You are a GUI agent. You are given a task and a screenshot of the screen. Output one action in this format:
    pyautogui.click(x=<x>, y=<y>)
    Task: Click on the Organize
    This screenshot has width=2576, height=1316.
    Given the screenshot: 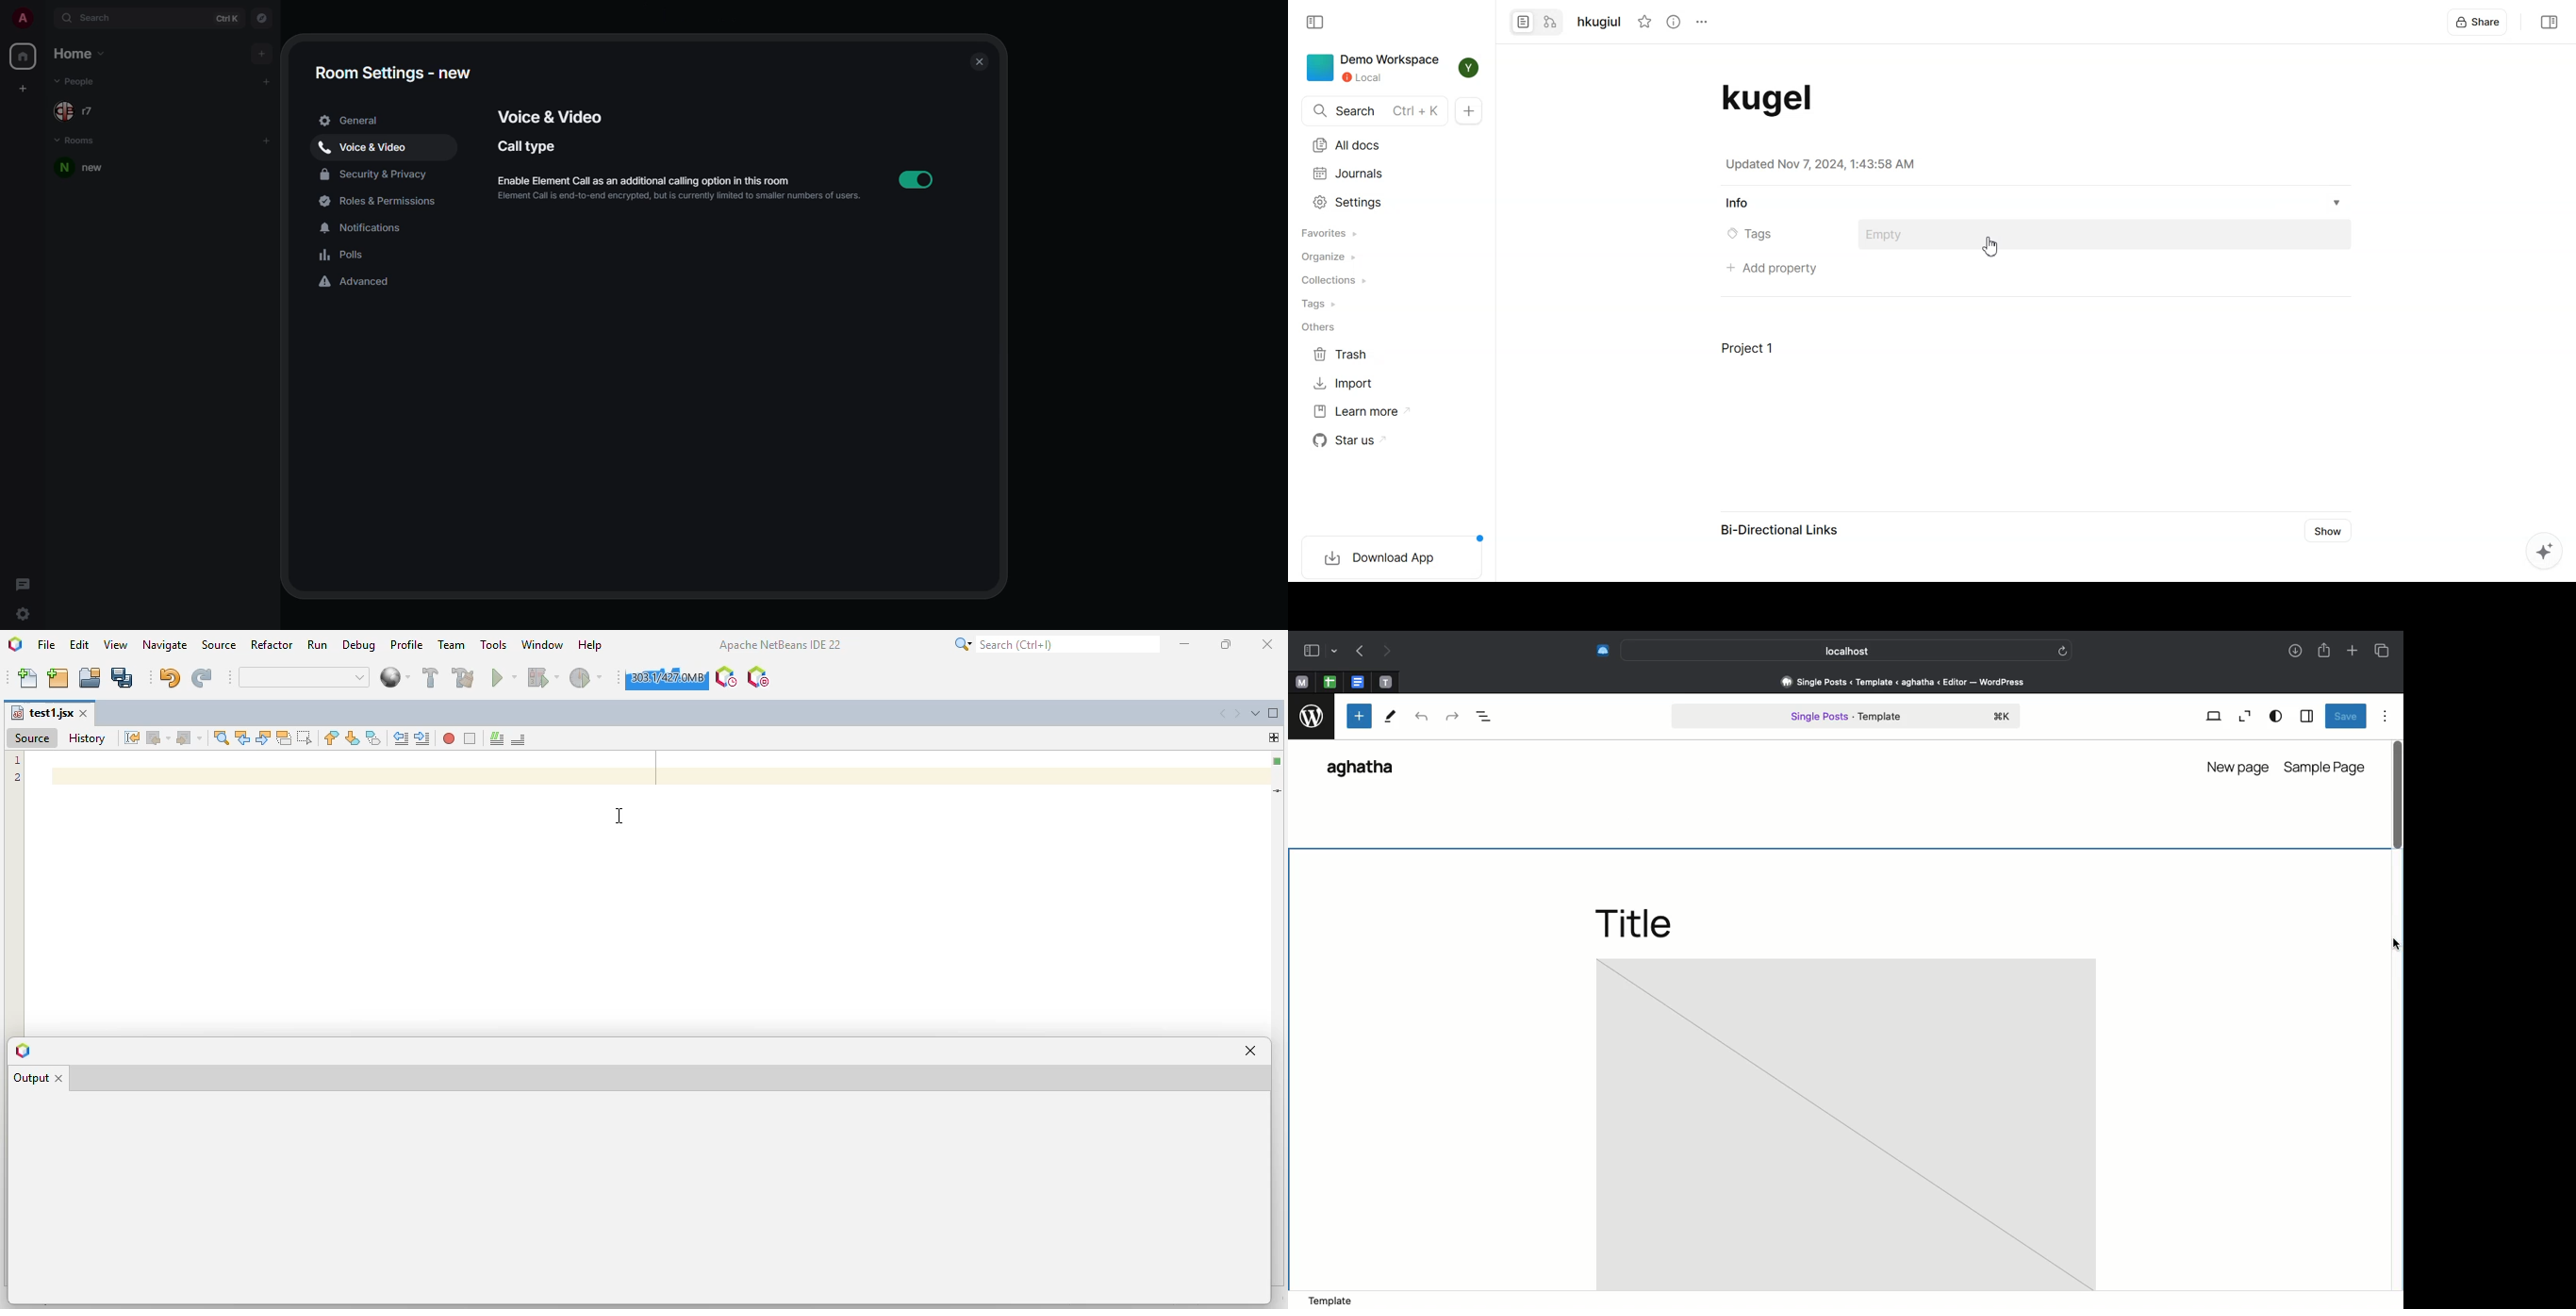 What is the action you would take?
    pyautogui.click(x=1328, y=257)
    